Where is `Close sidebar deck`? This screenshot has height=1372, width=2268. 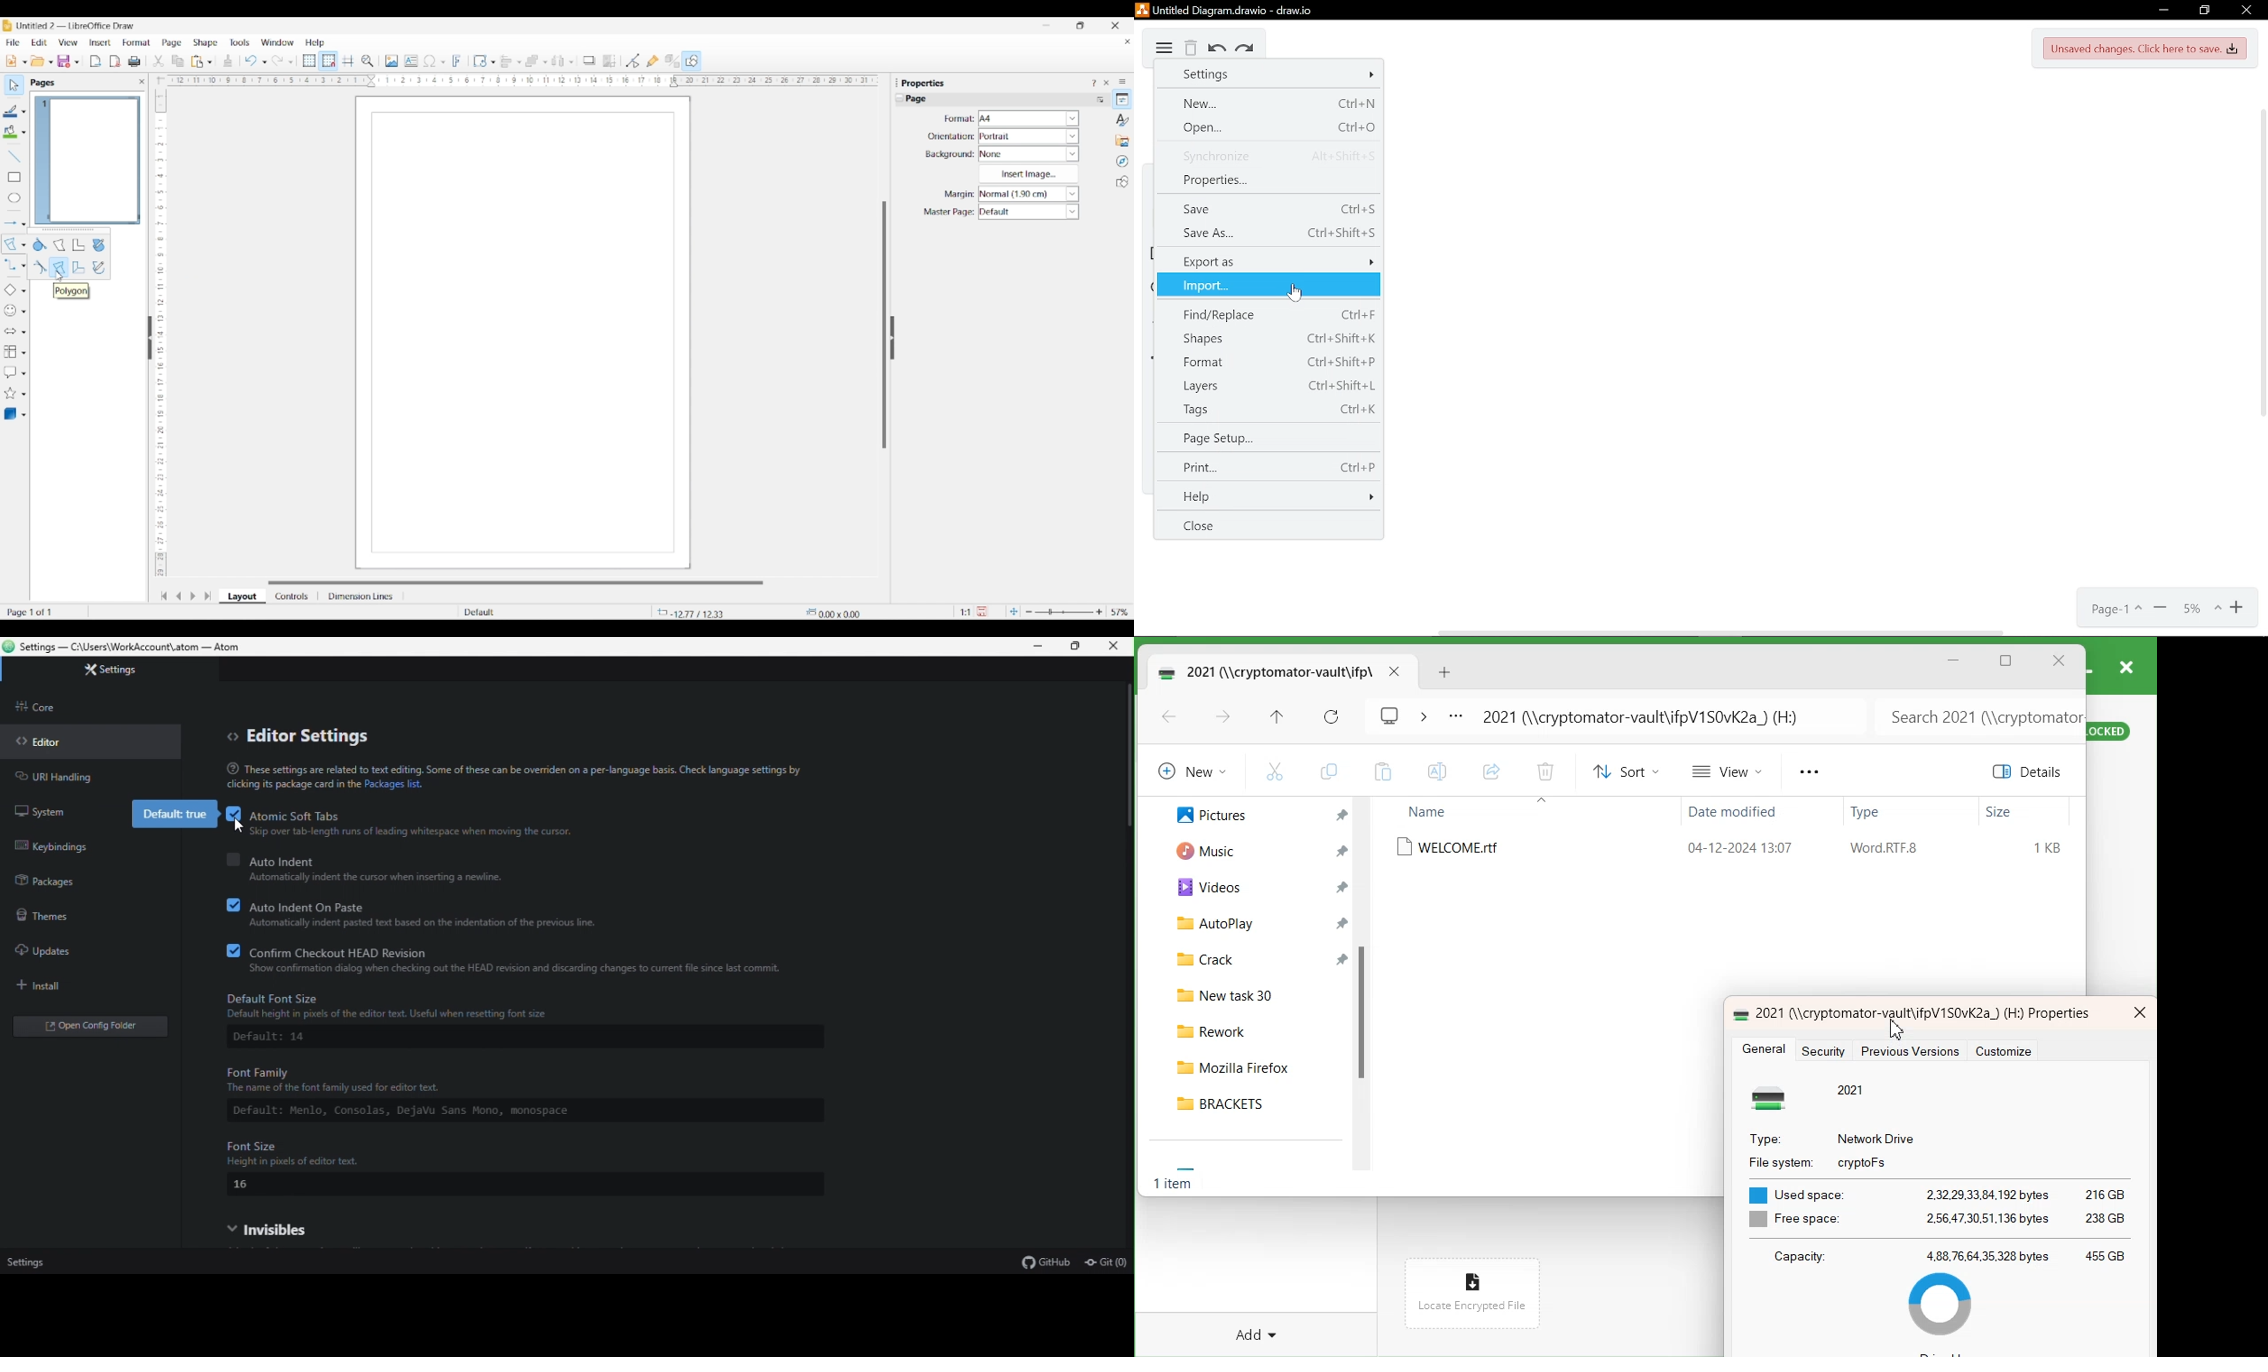
Close sidebar deck is located at coordinates (1106, 83).